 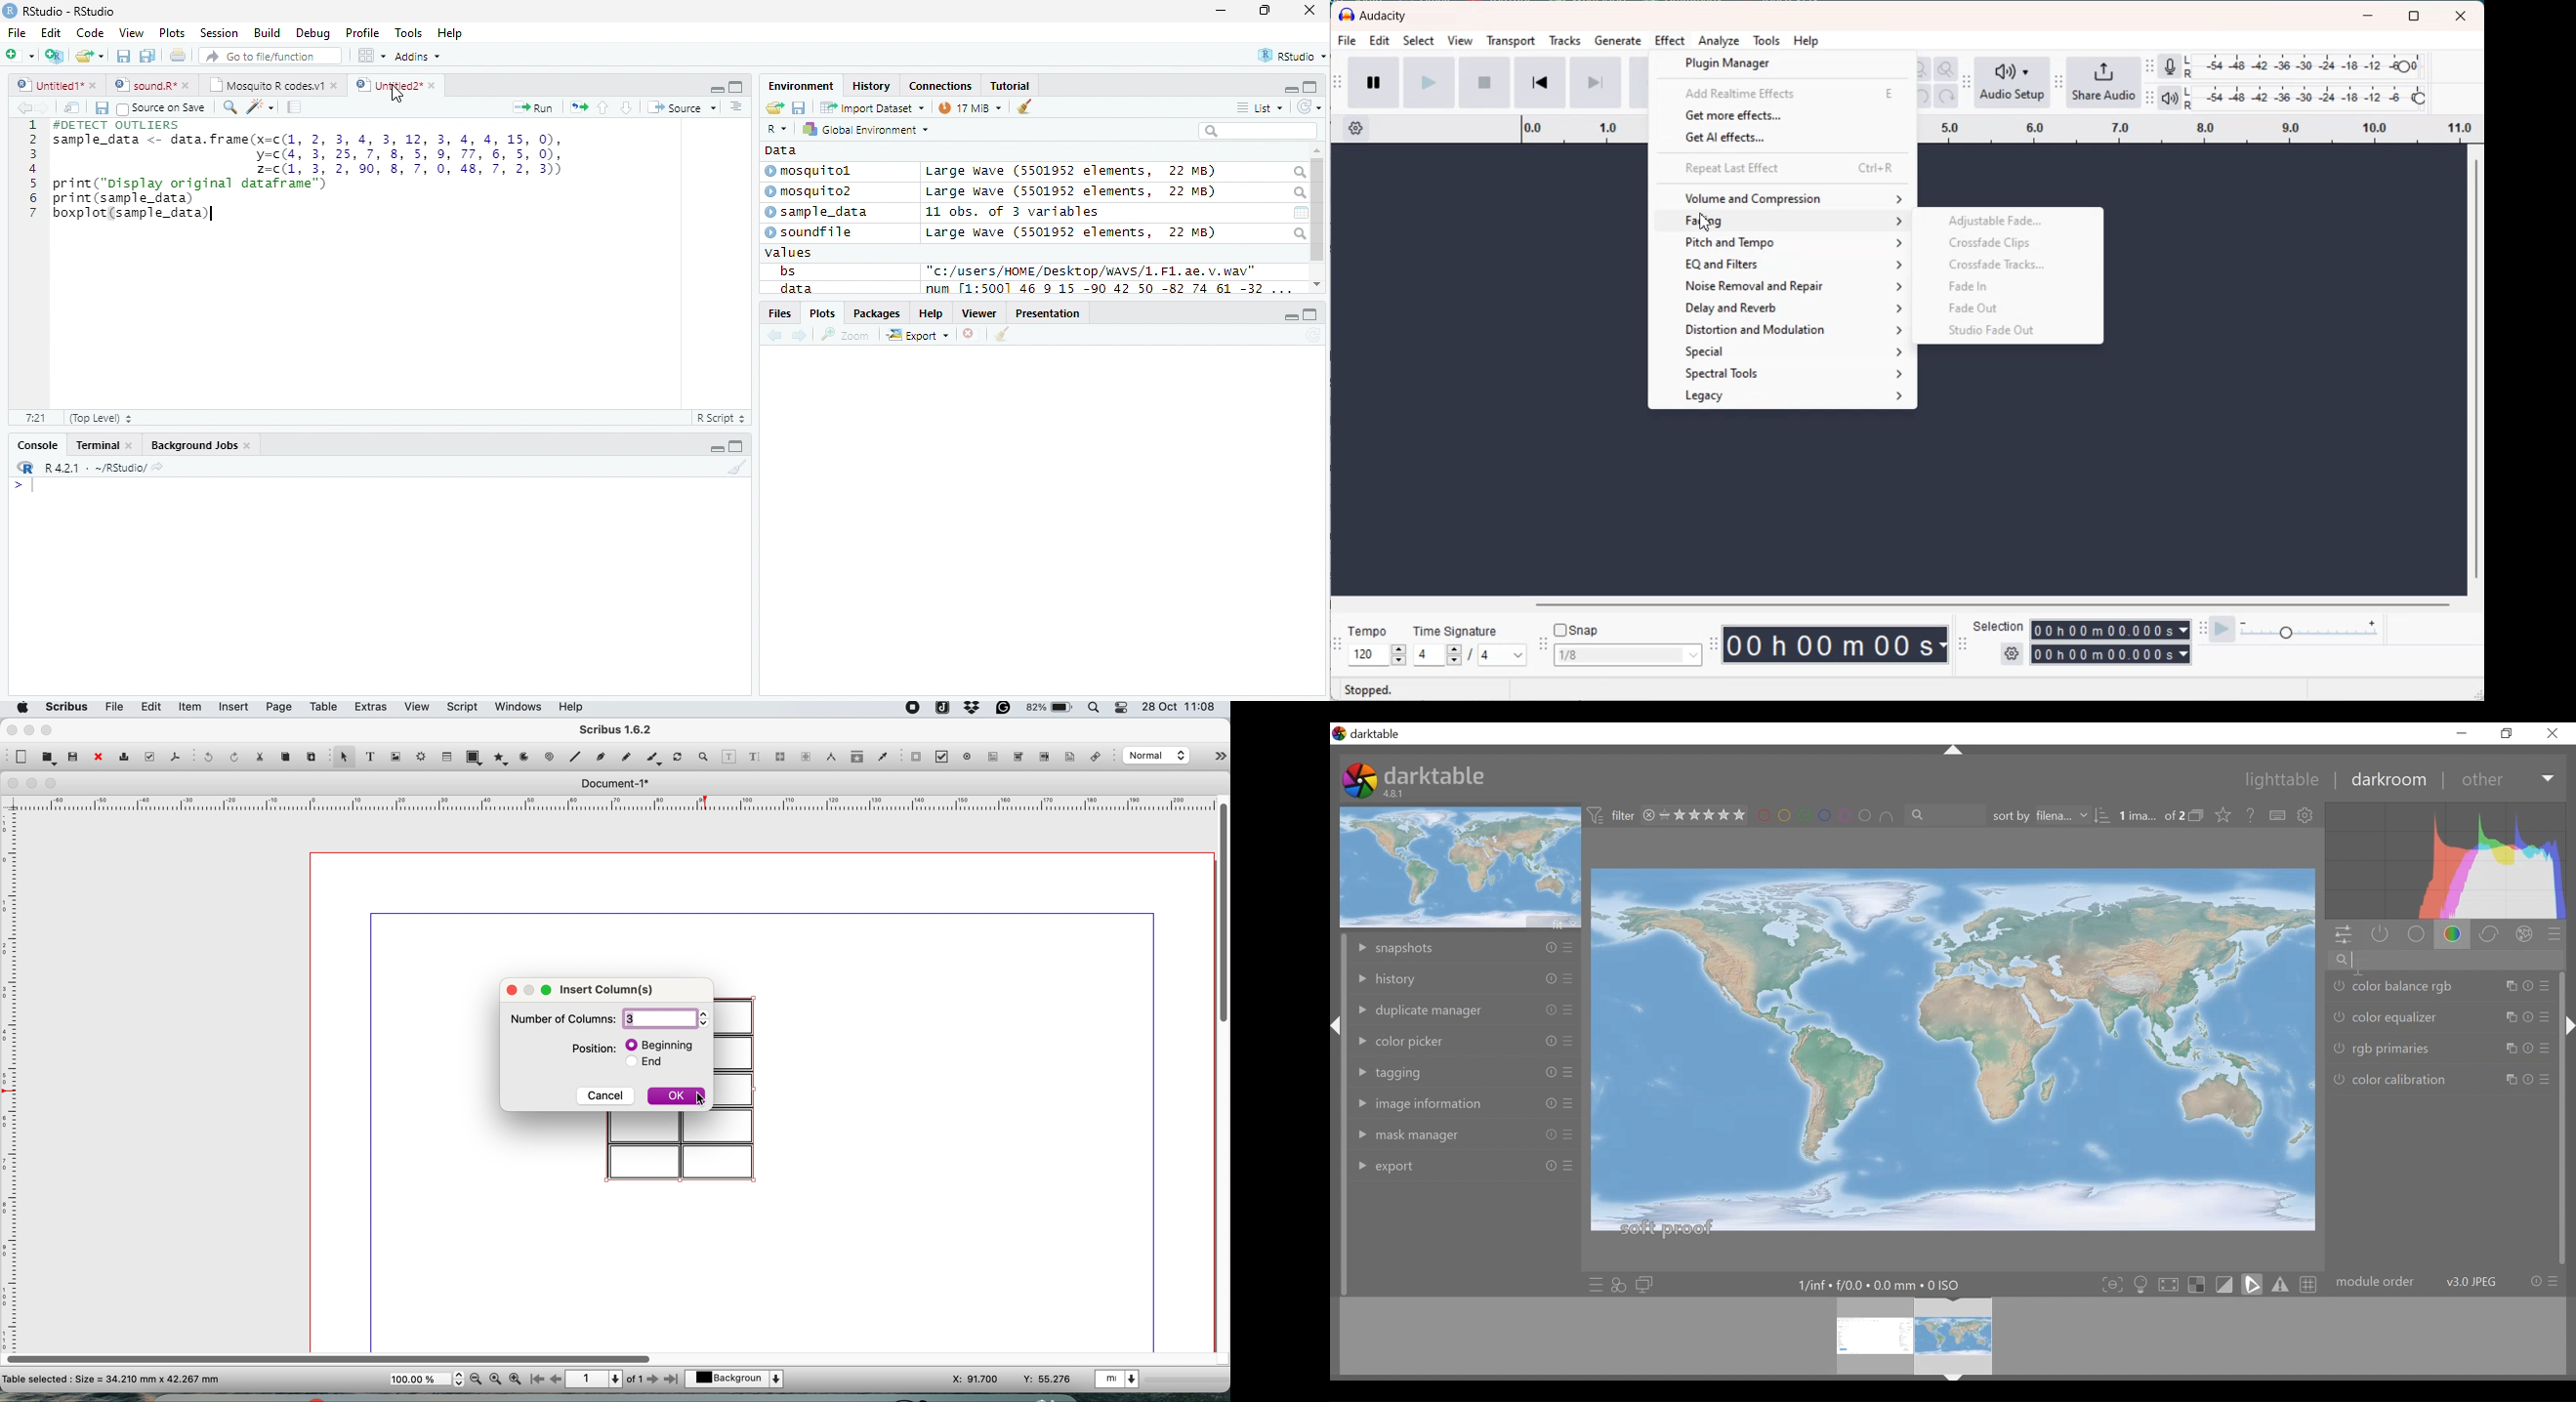 I want to click on snapshots, so click(x=1415, y=946).